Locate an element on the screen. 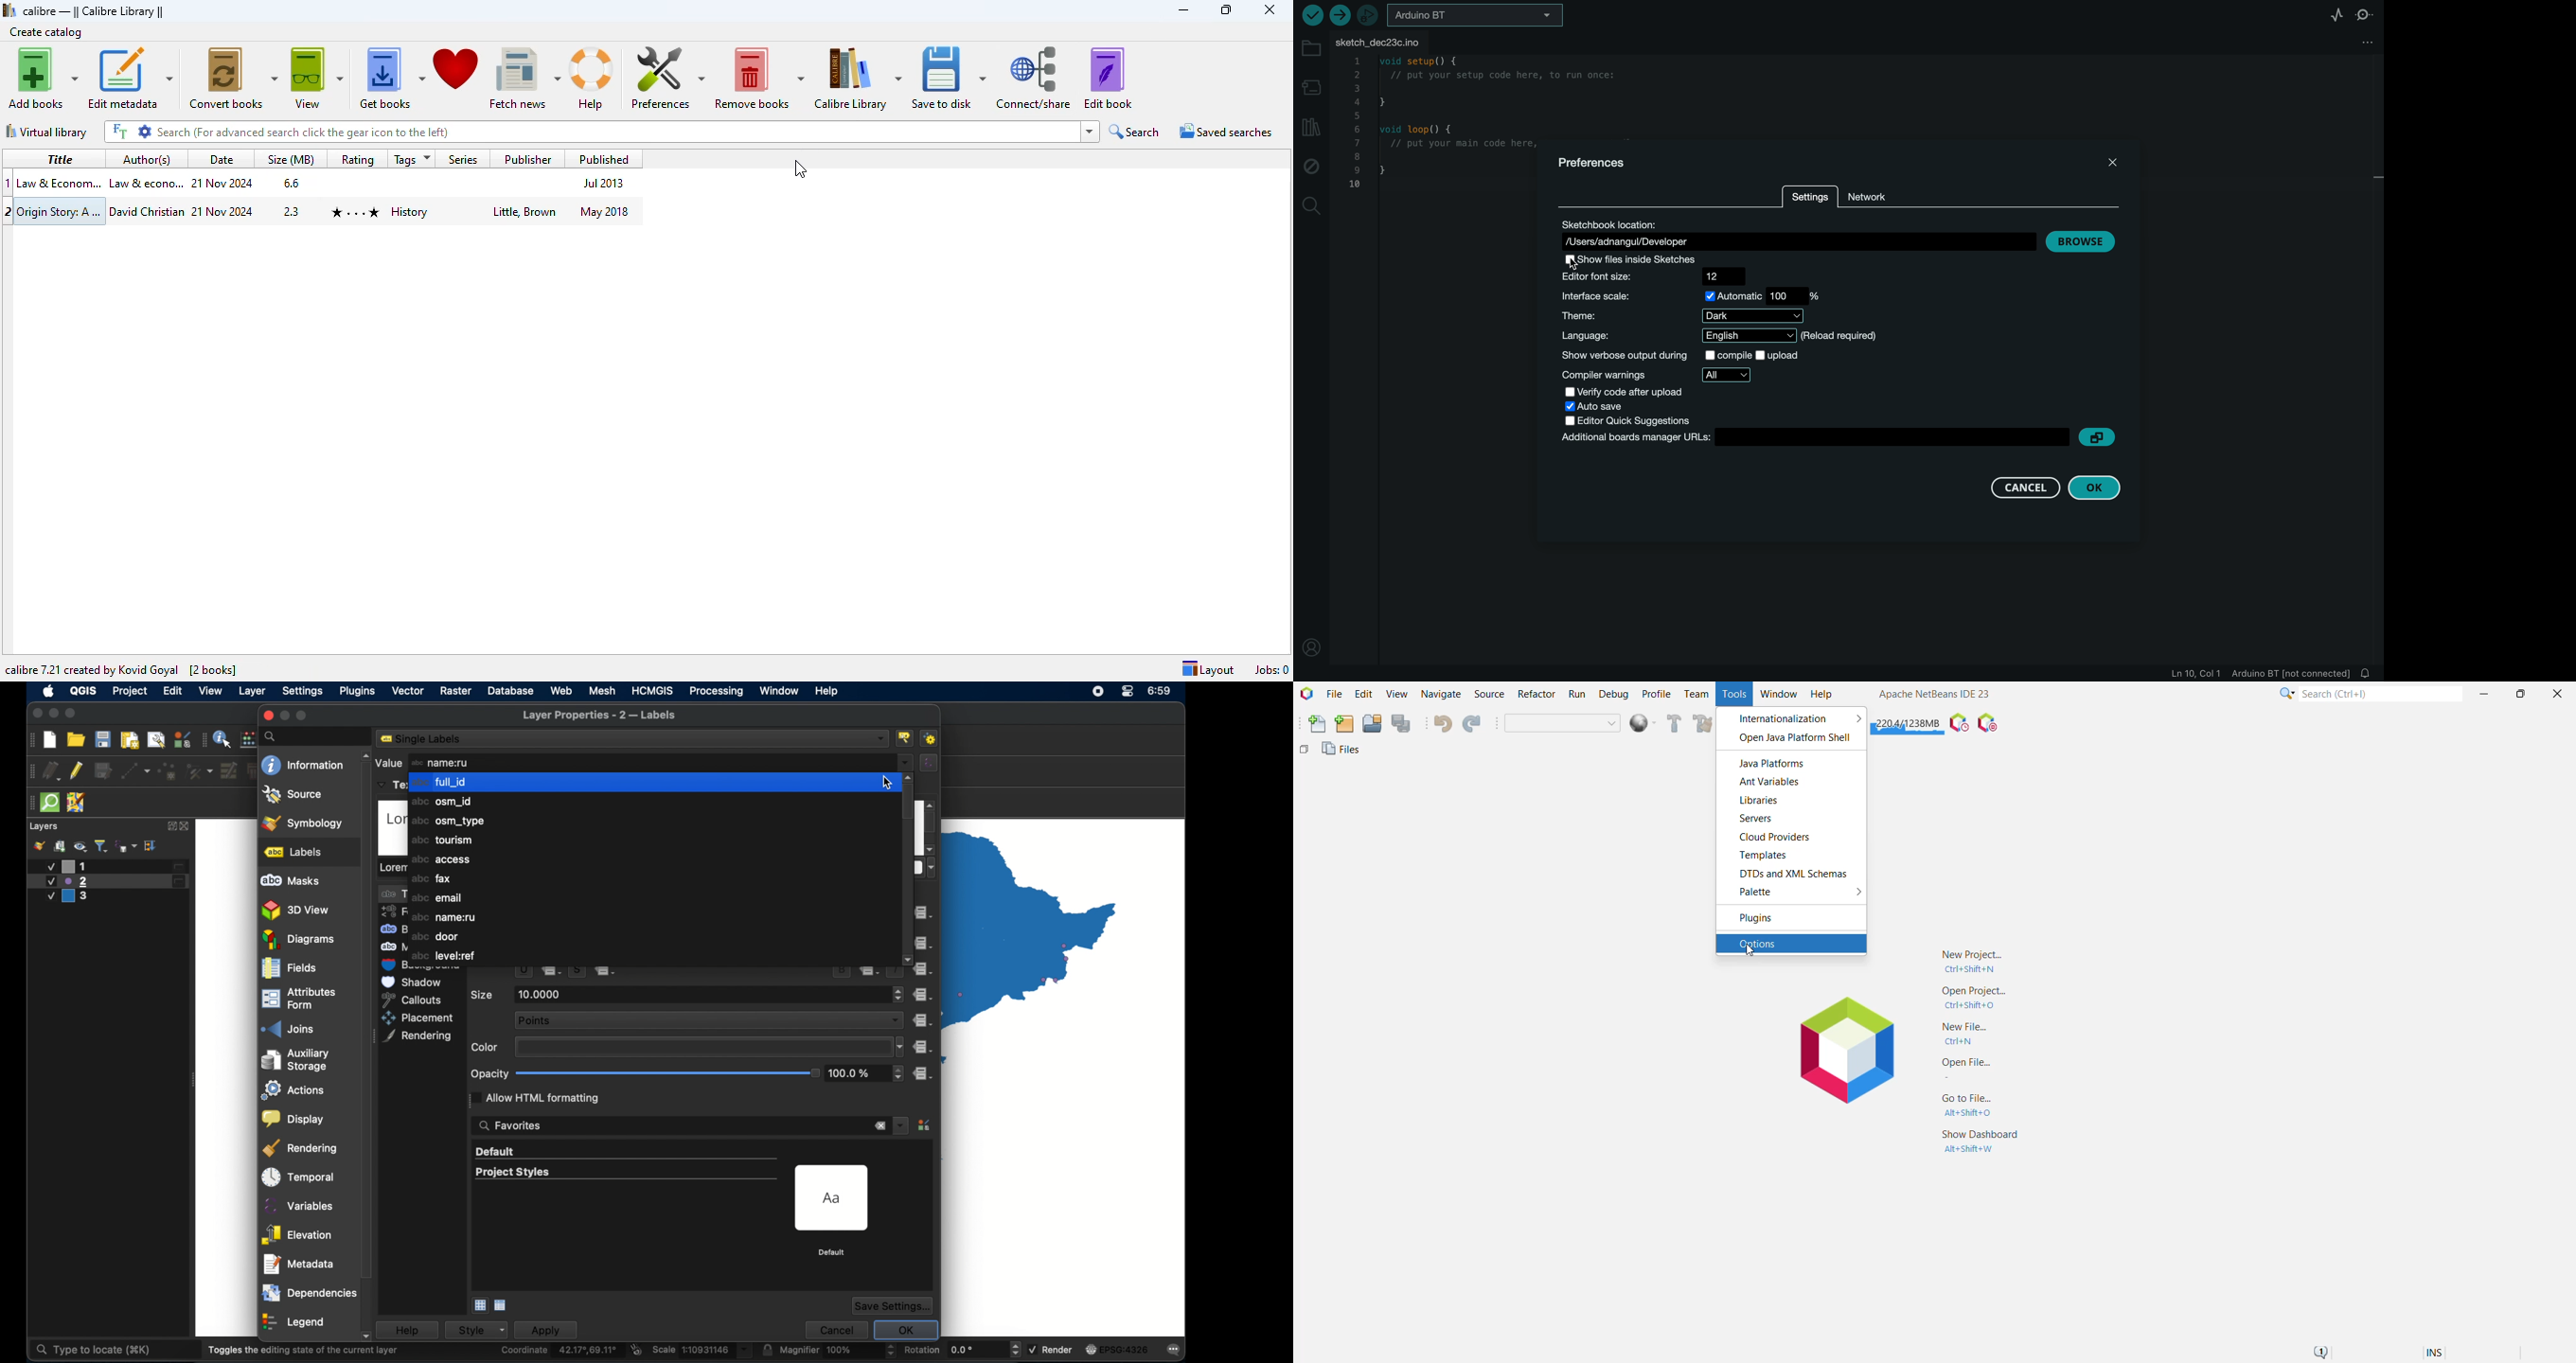 Image resolution: width=2576 pixels, height=1372 pixels. allow html formatting is located at coordinates (537, 1097).